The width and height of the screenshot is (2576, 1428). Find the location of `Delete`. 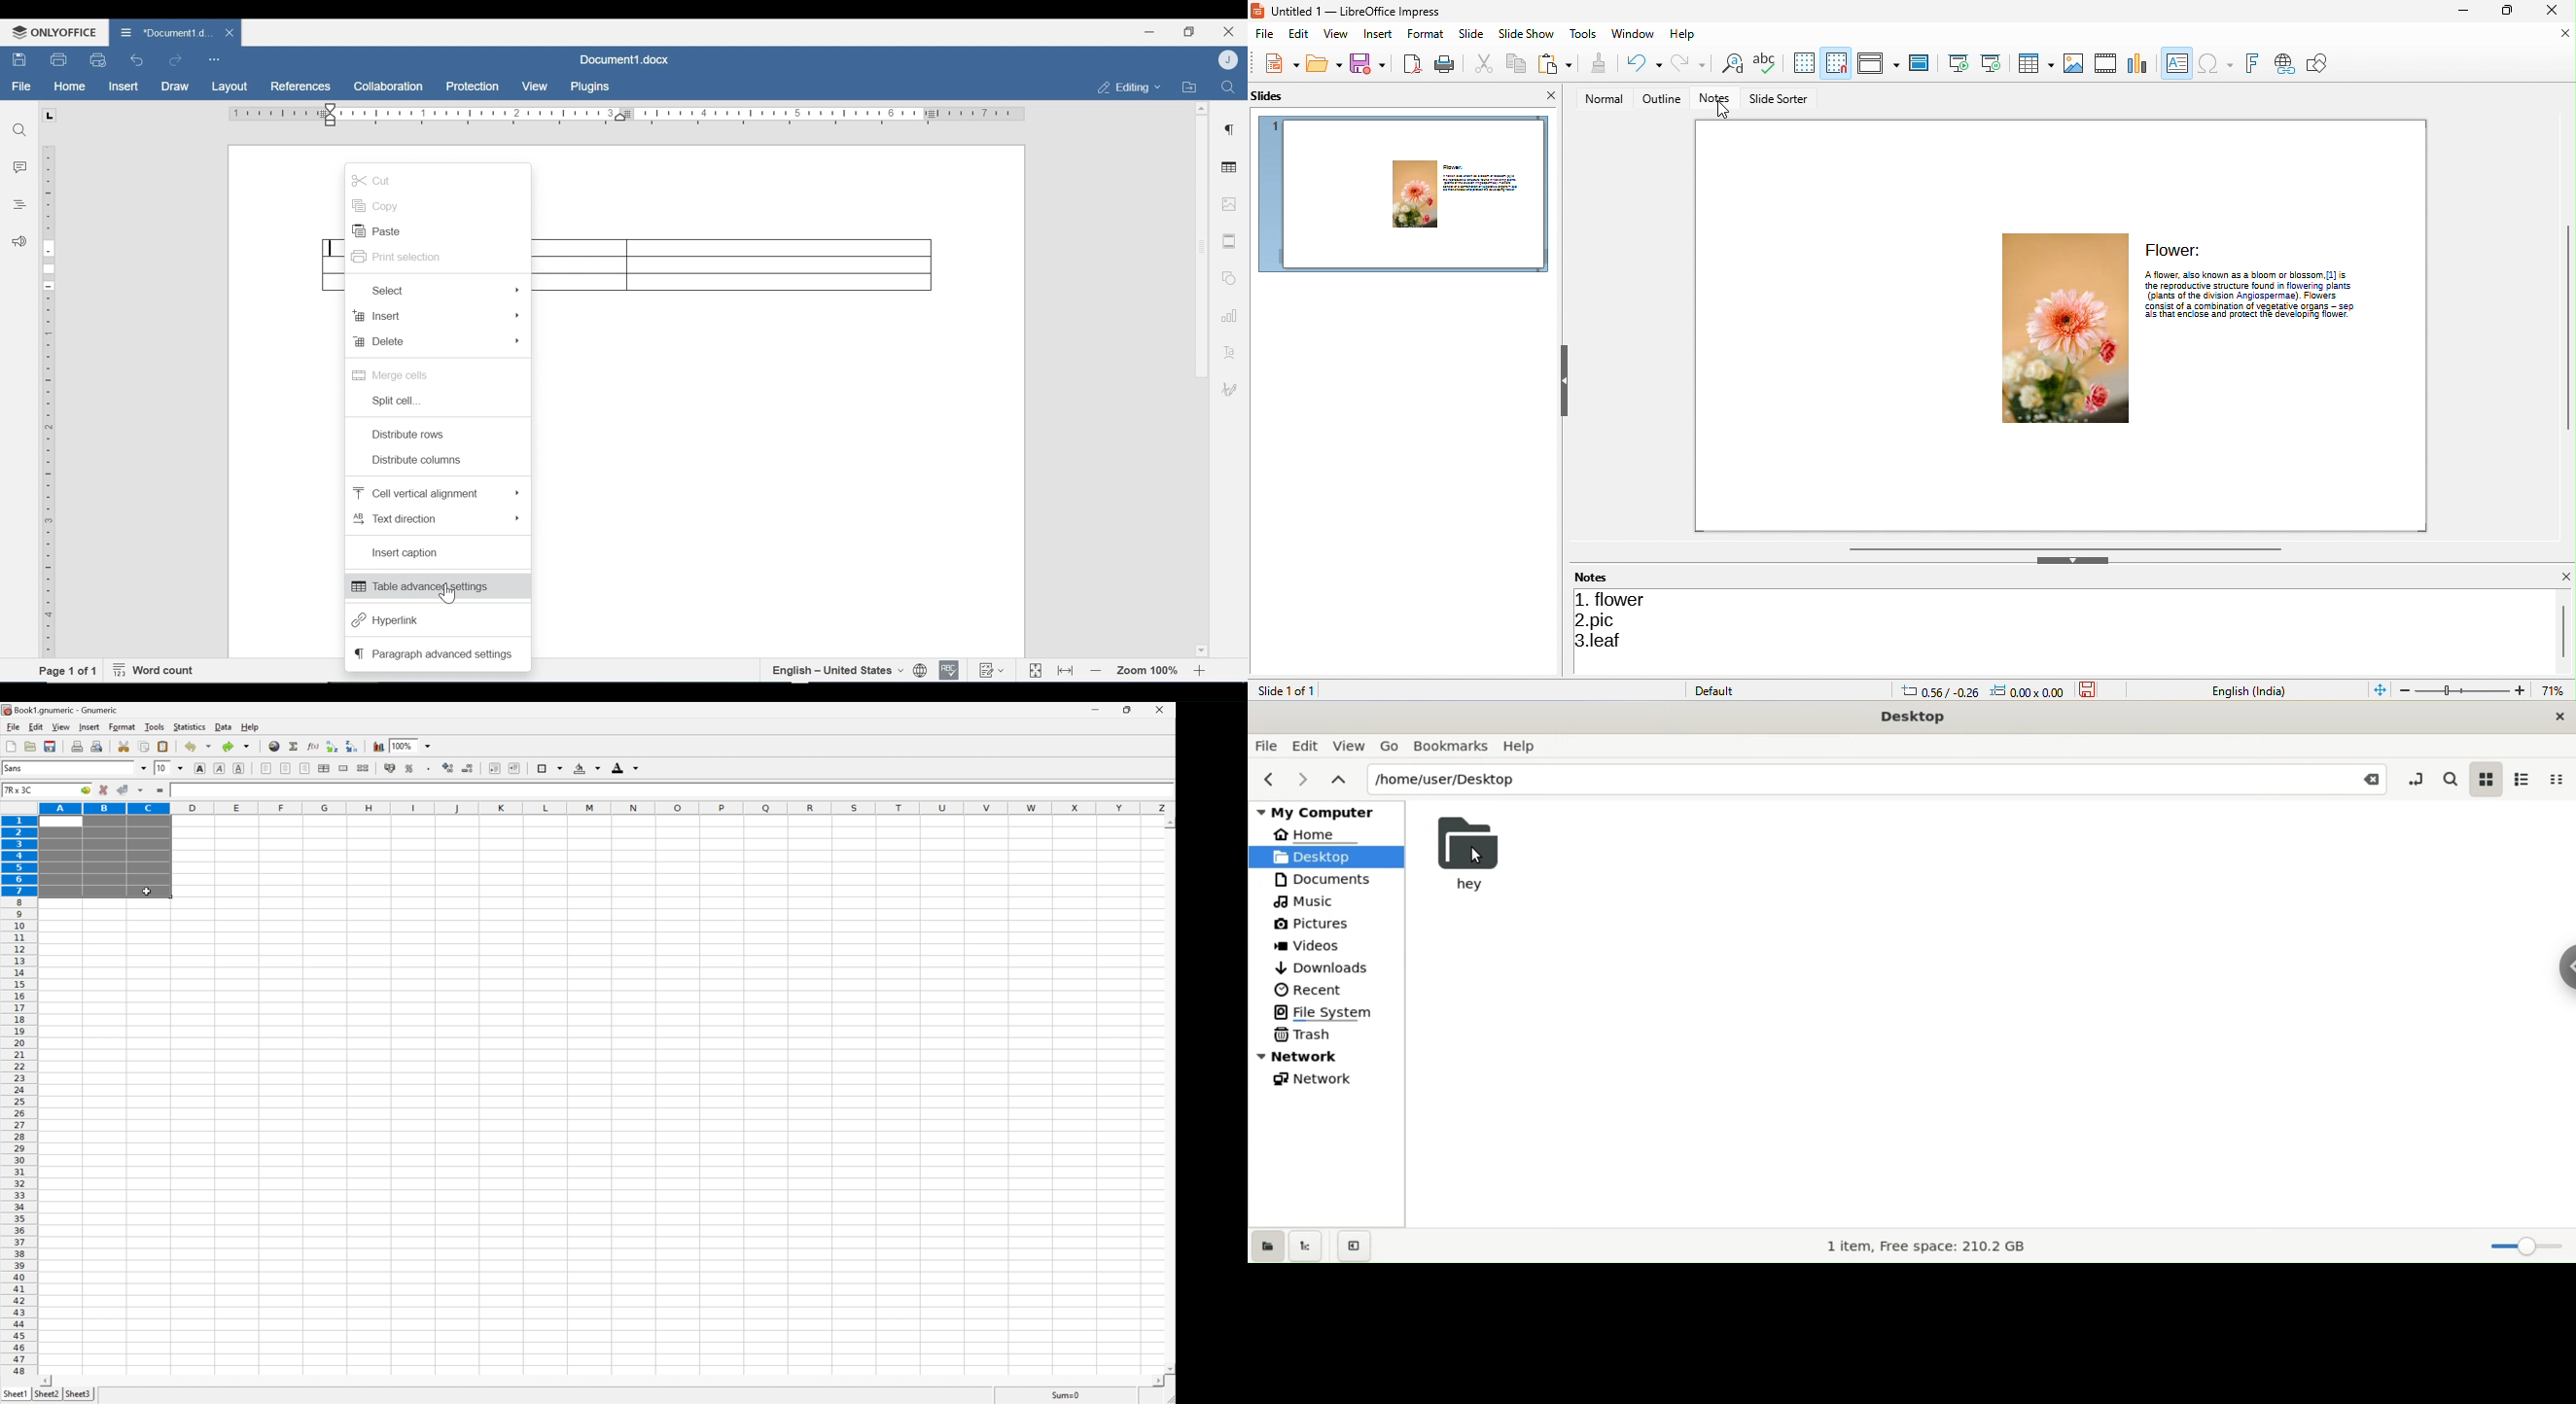

Delete is located at coordinates (439, 342).